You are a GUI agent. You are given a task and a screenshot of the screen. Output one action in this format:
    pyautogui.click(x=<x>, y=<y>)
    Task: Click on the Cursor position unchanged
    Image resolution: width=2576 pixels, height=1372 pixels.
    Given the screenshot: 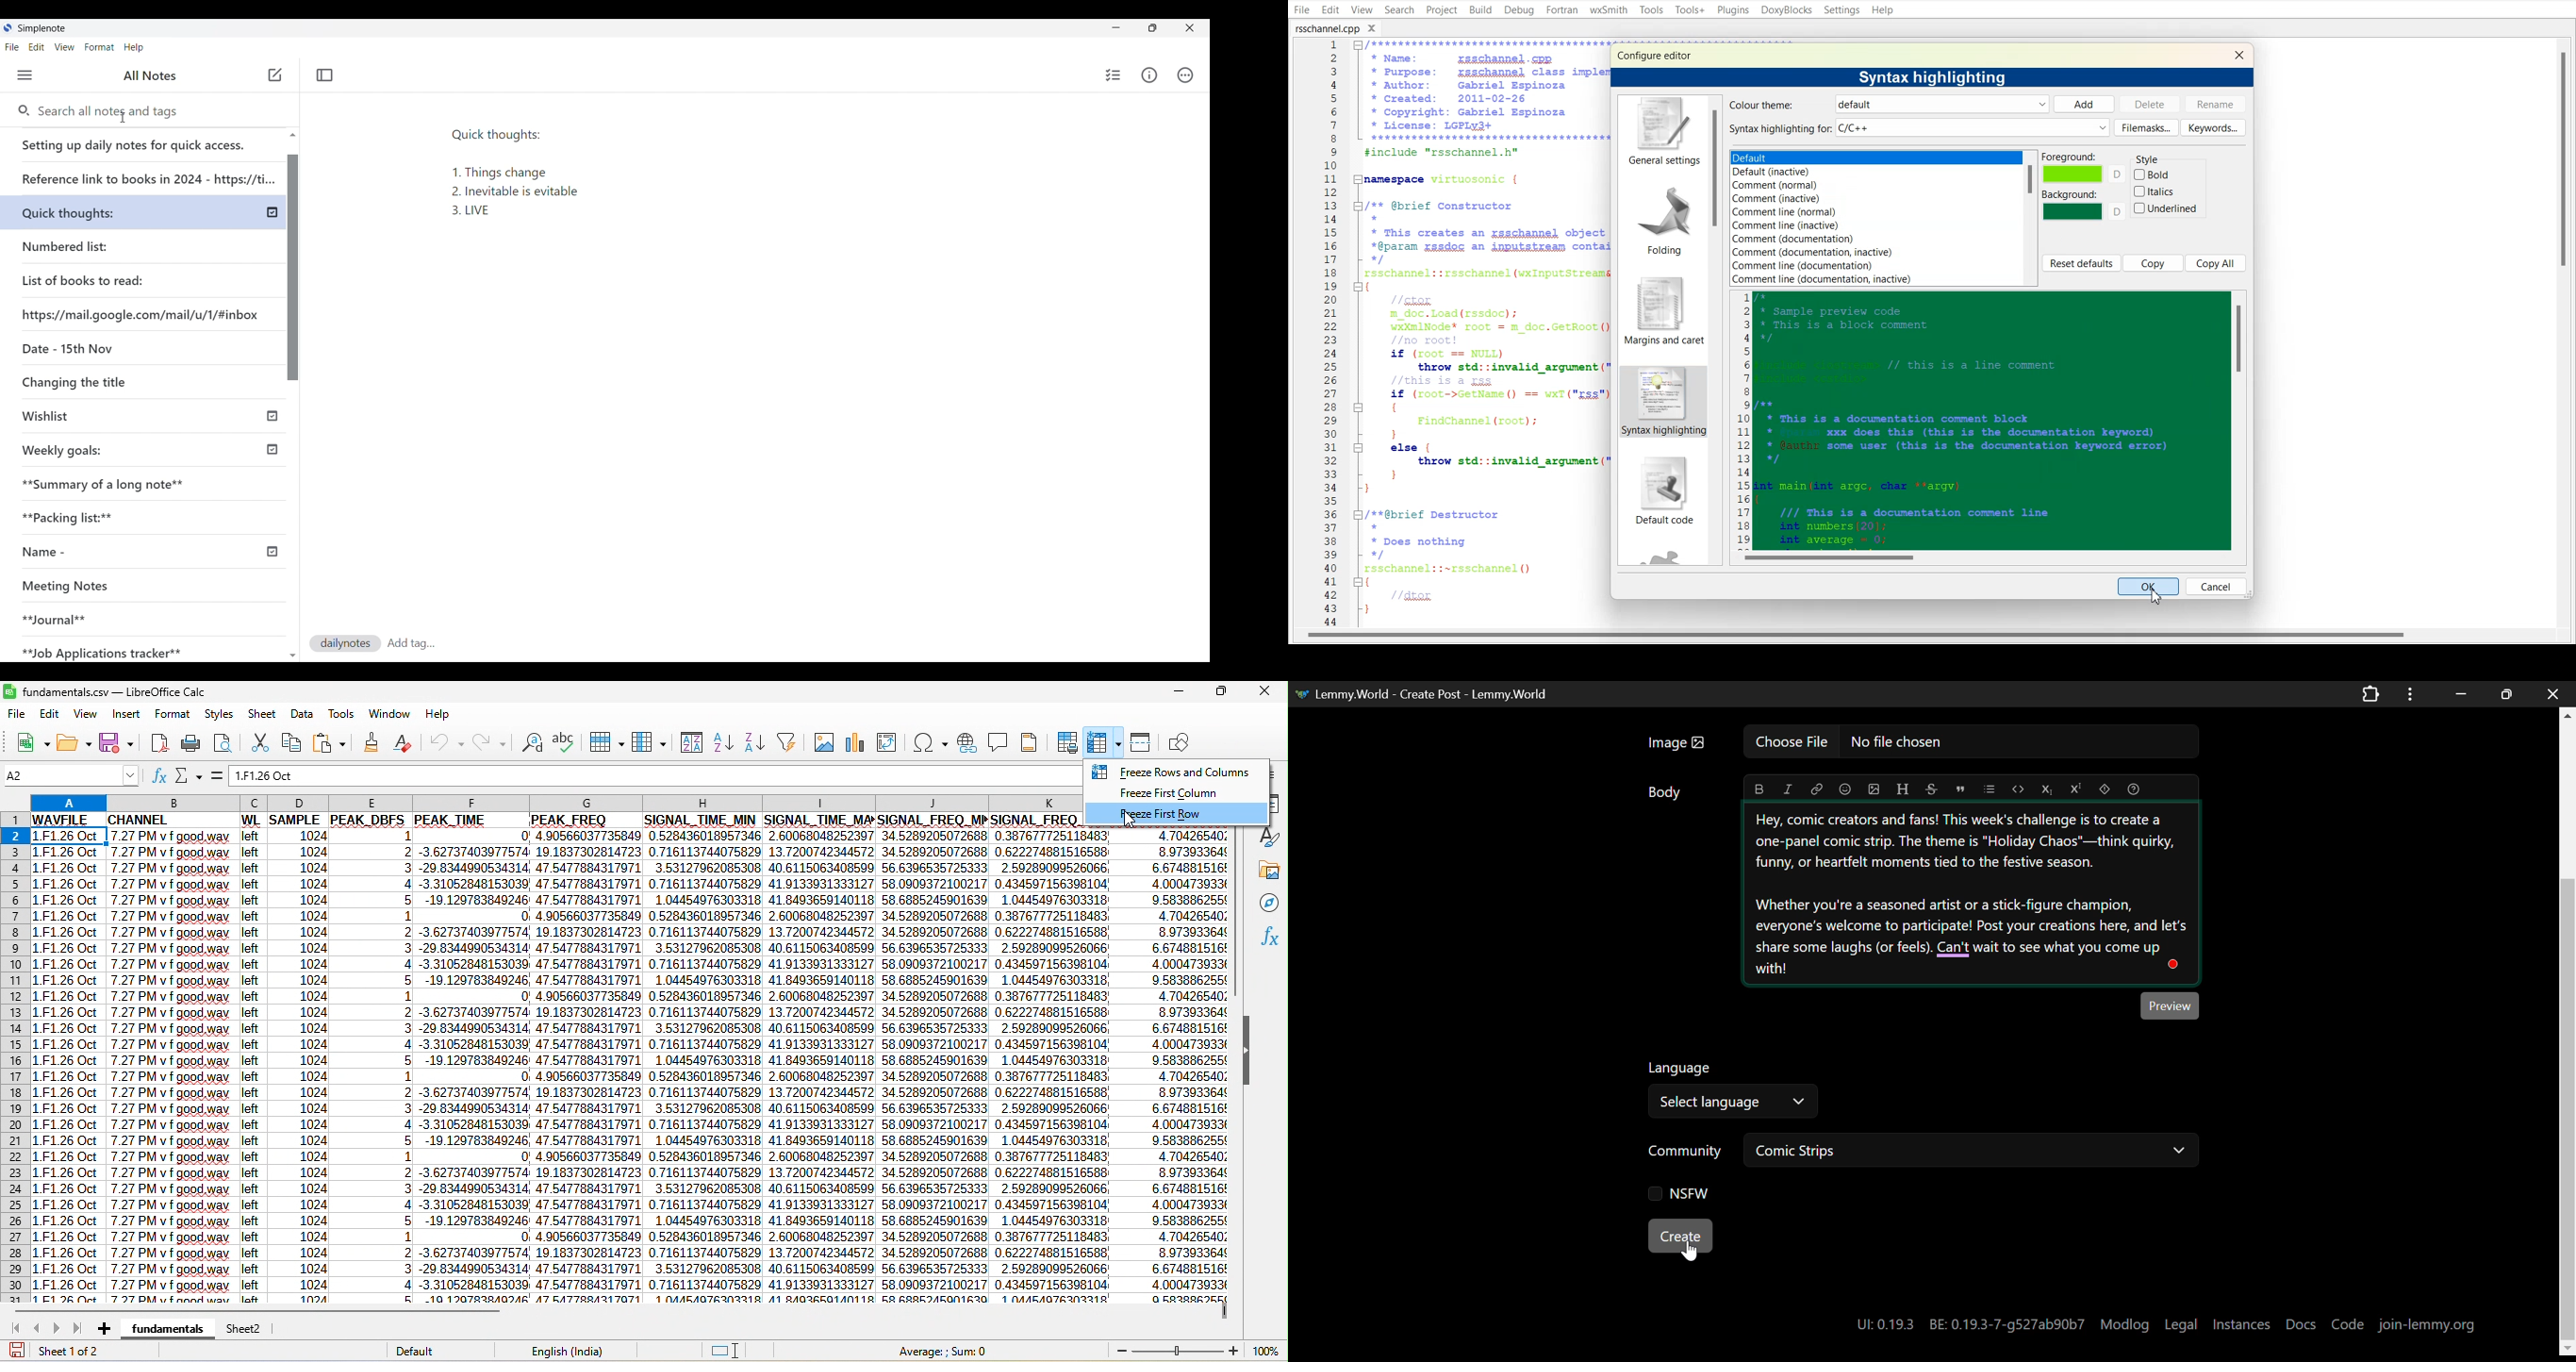 What is the action you would take?
    pyautogui.click(x=275, y=76)
    